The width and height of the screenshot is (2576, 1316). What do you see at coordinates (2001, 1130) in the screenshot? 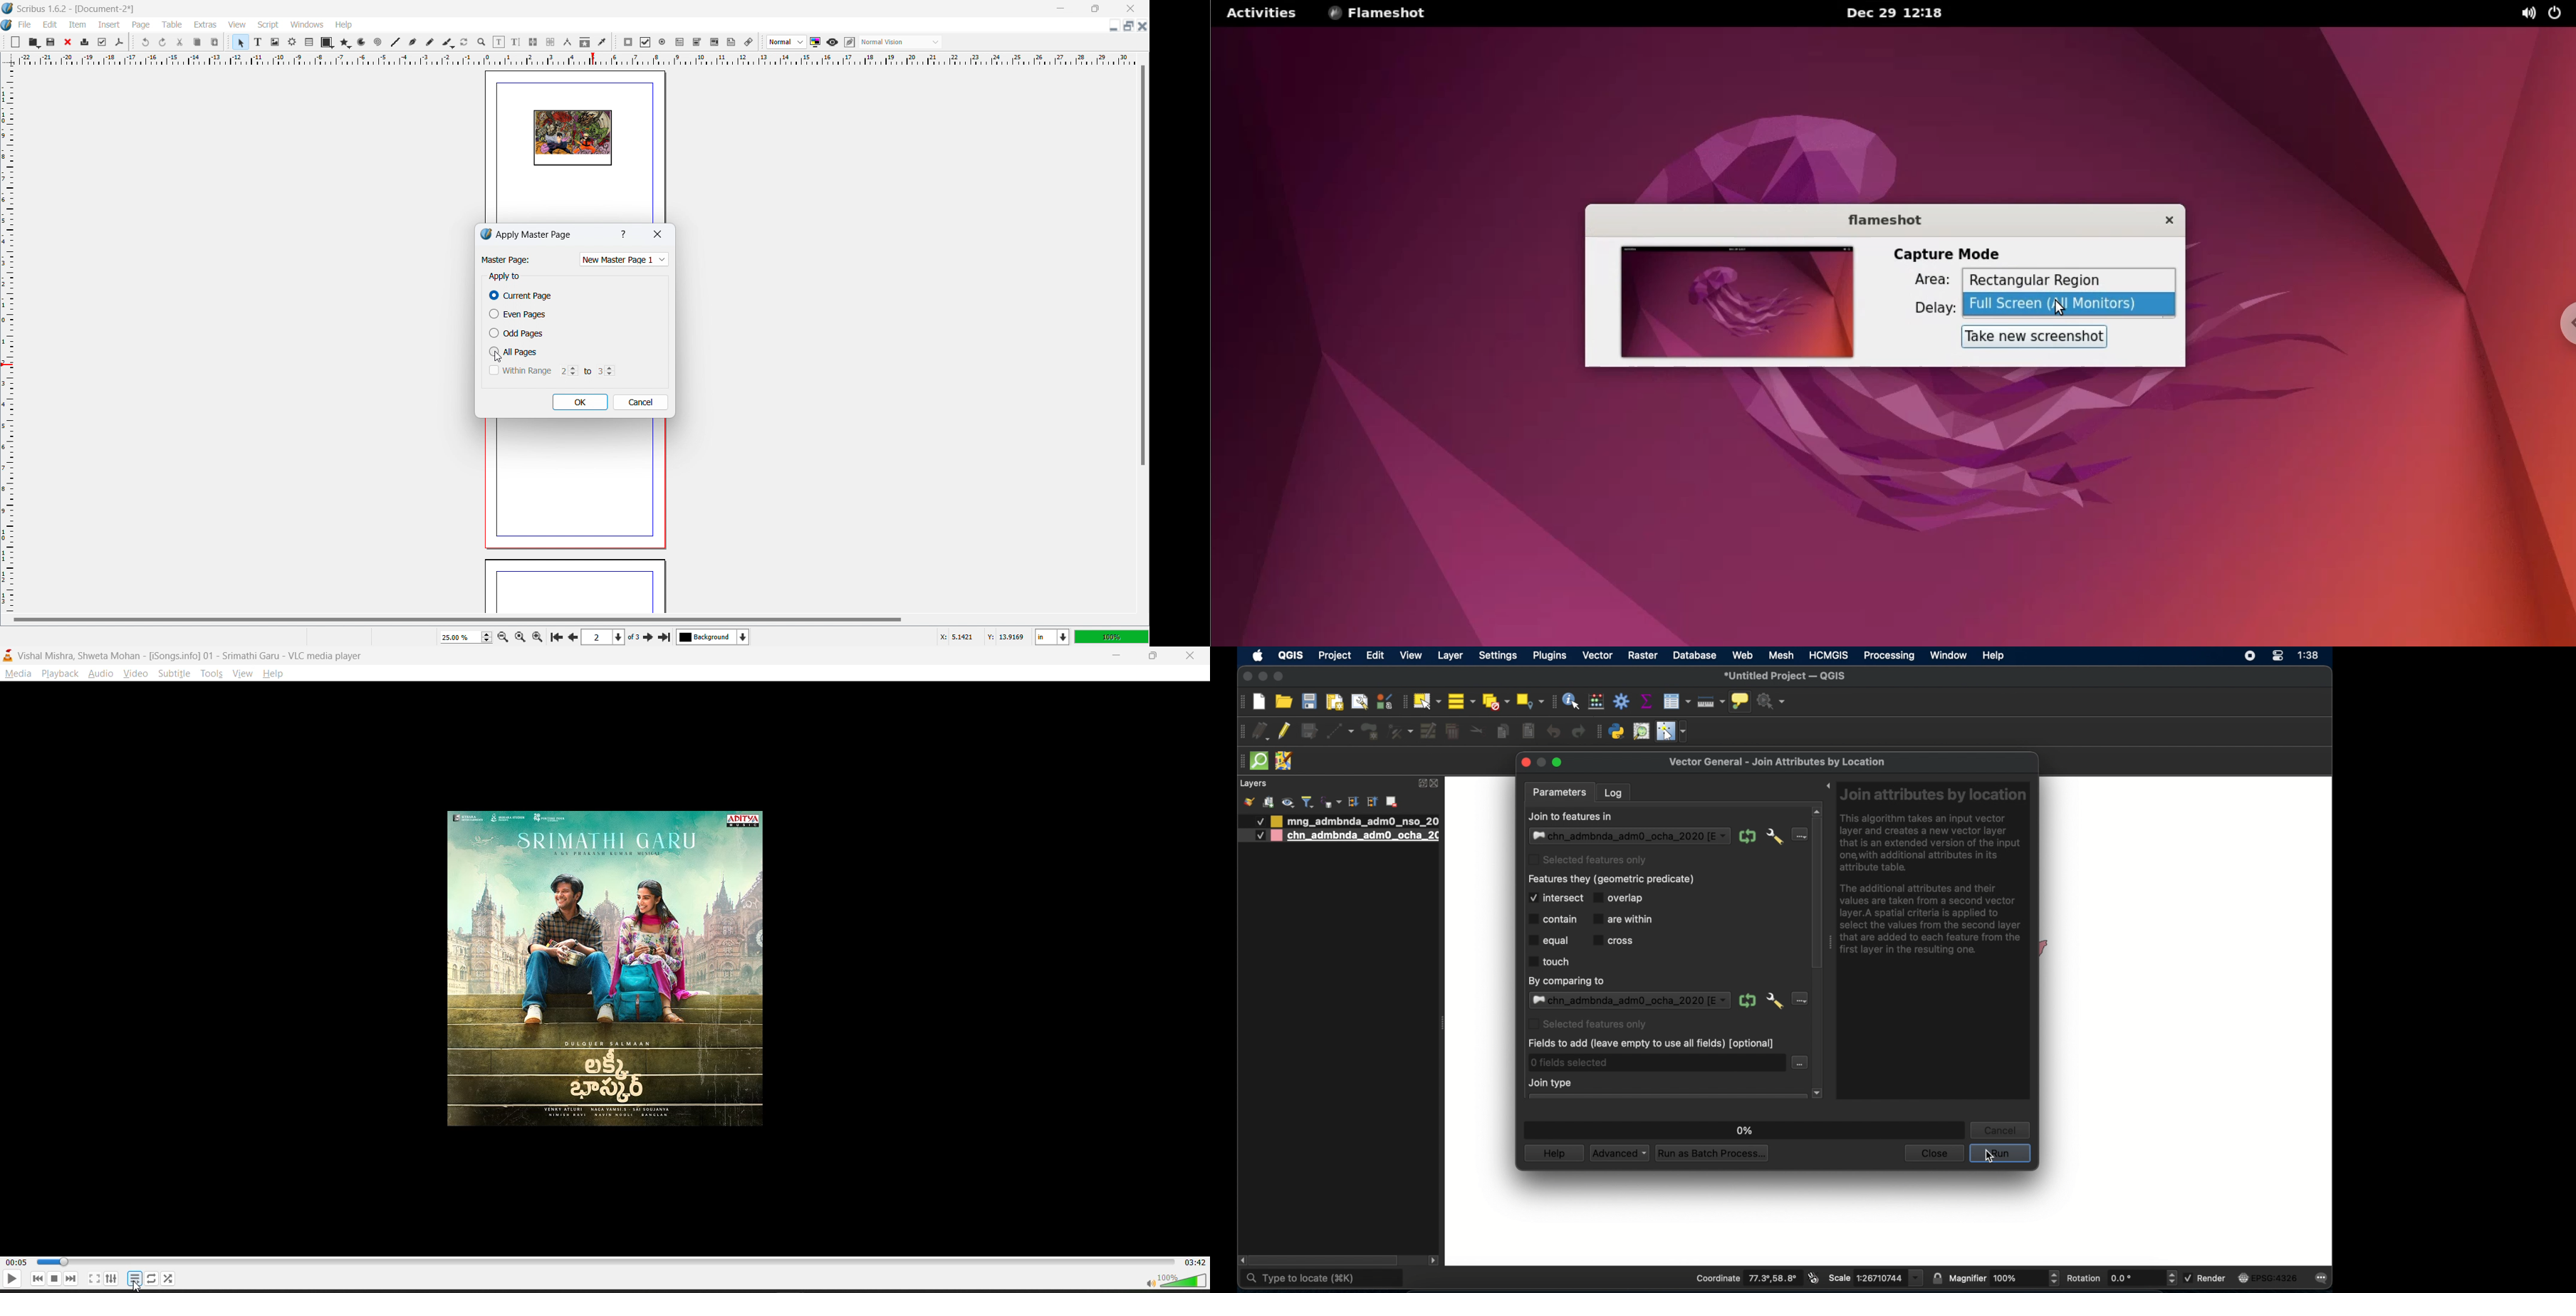
I see `cancel` at bounding box center [2001, 1130].